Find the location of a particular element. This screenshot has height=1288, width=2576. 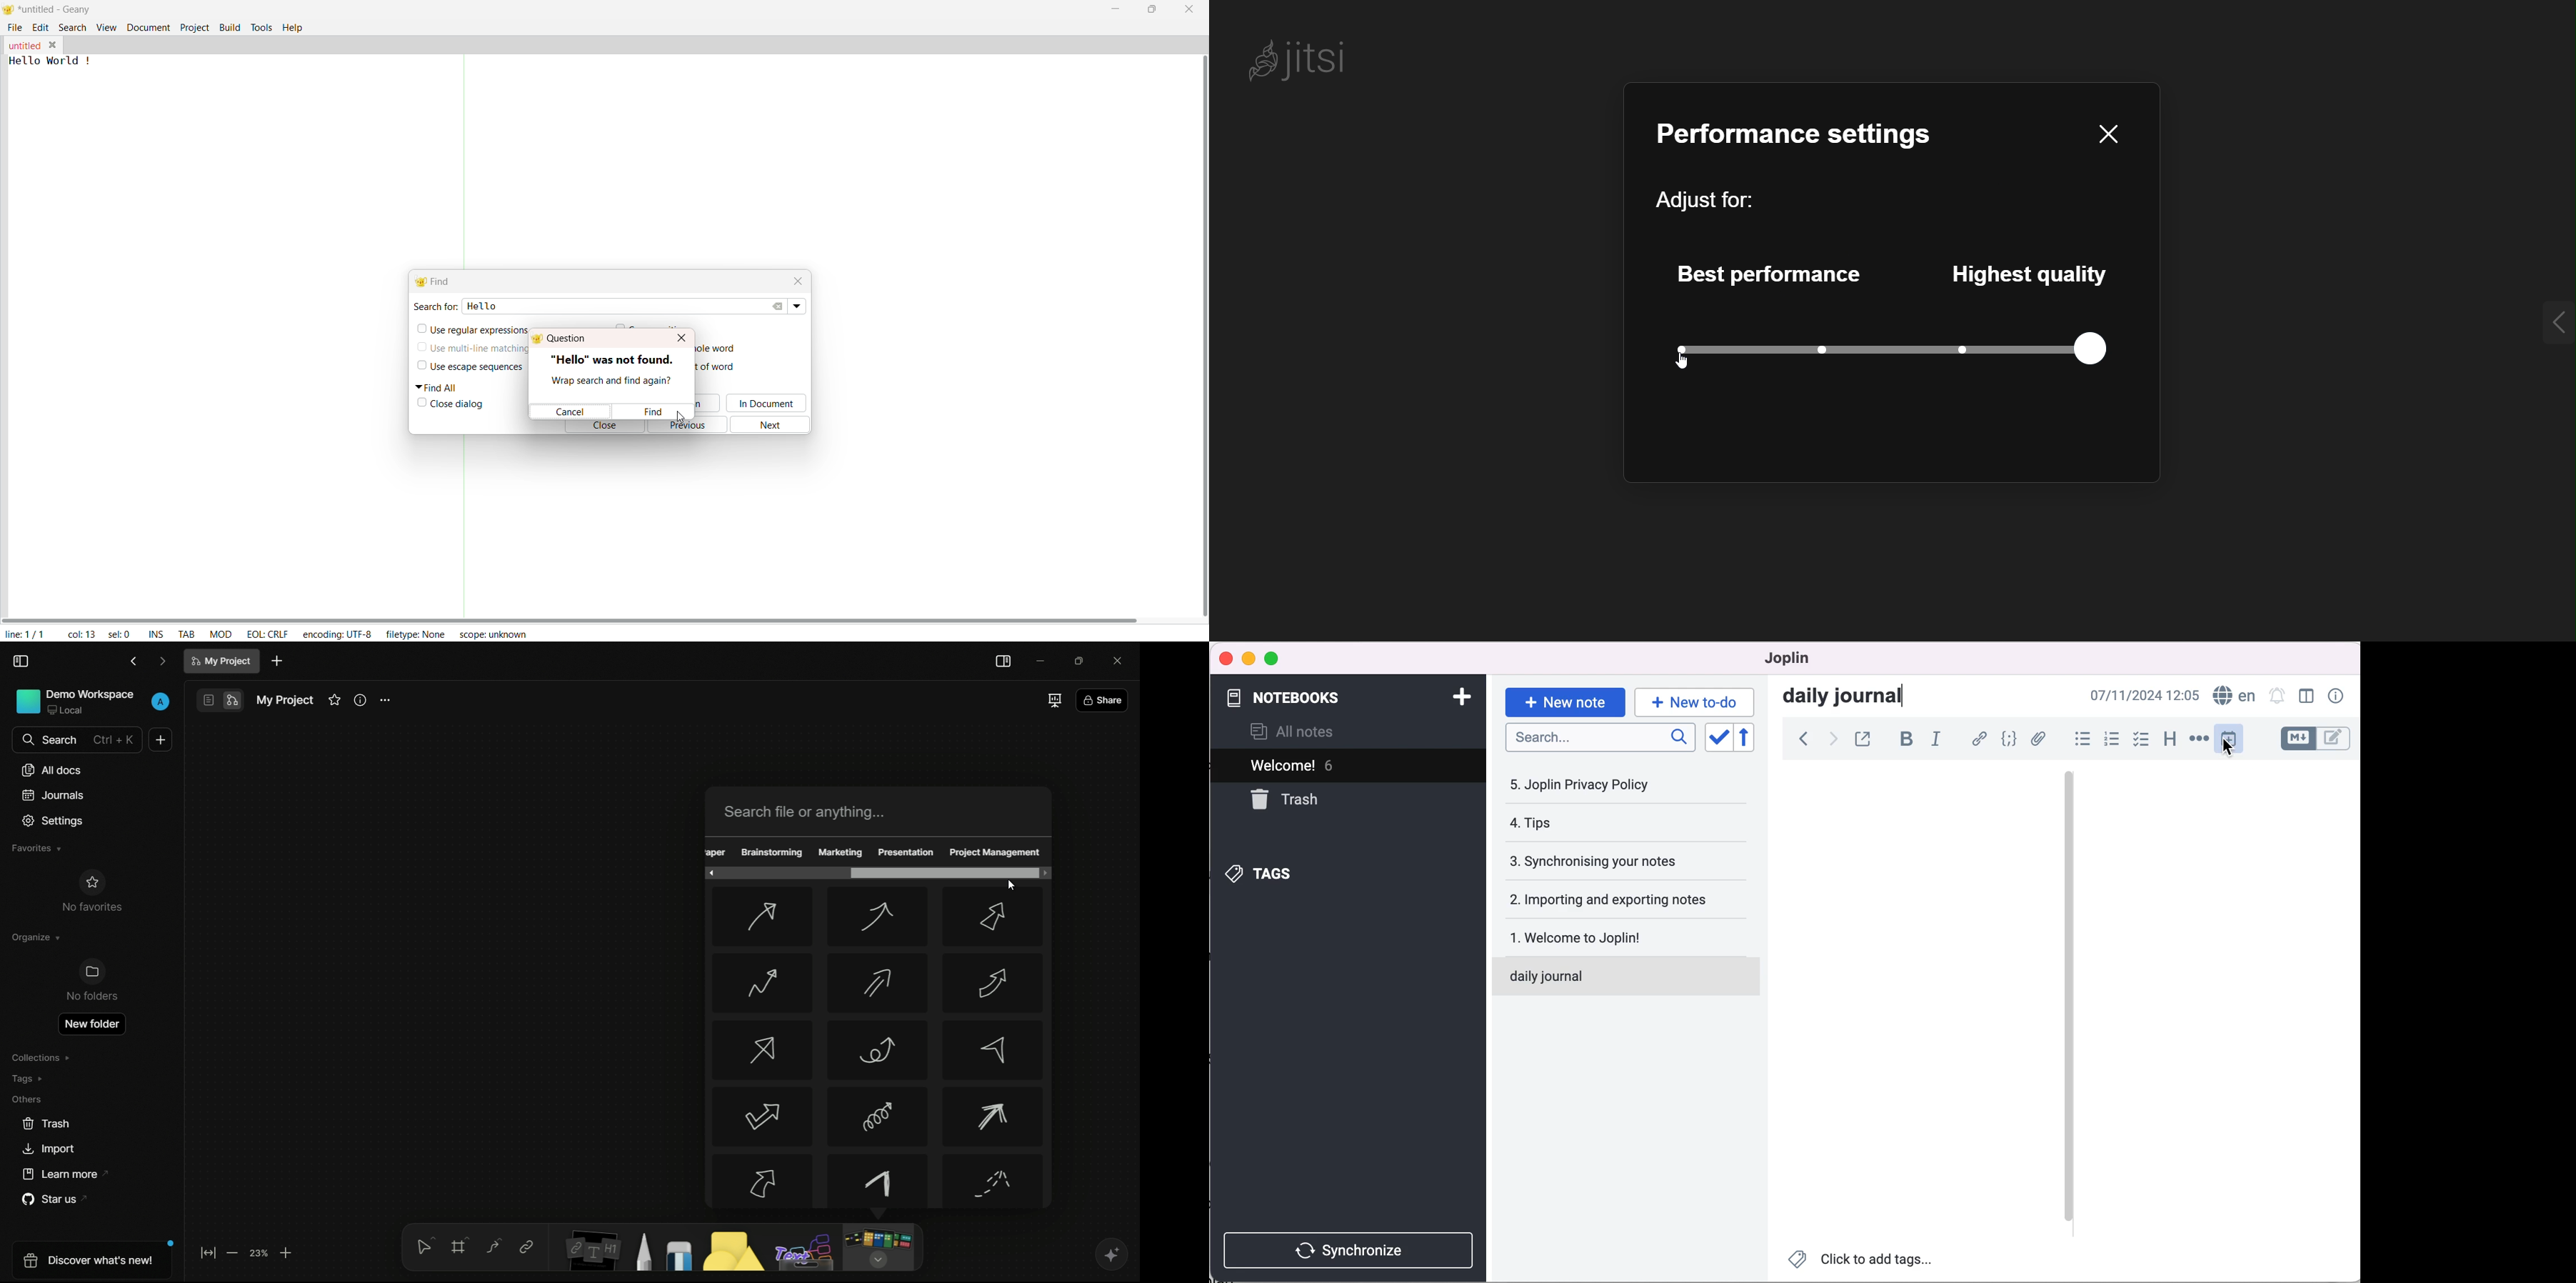

toggle sort order is located at coordinates (1719, 738).